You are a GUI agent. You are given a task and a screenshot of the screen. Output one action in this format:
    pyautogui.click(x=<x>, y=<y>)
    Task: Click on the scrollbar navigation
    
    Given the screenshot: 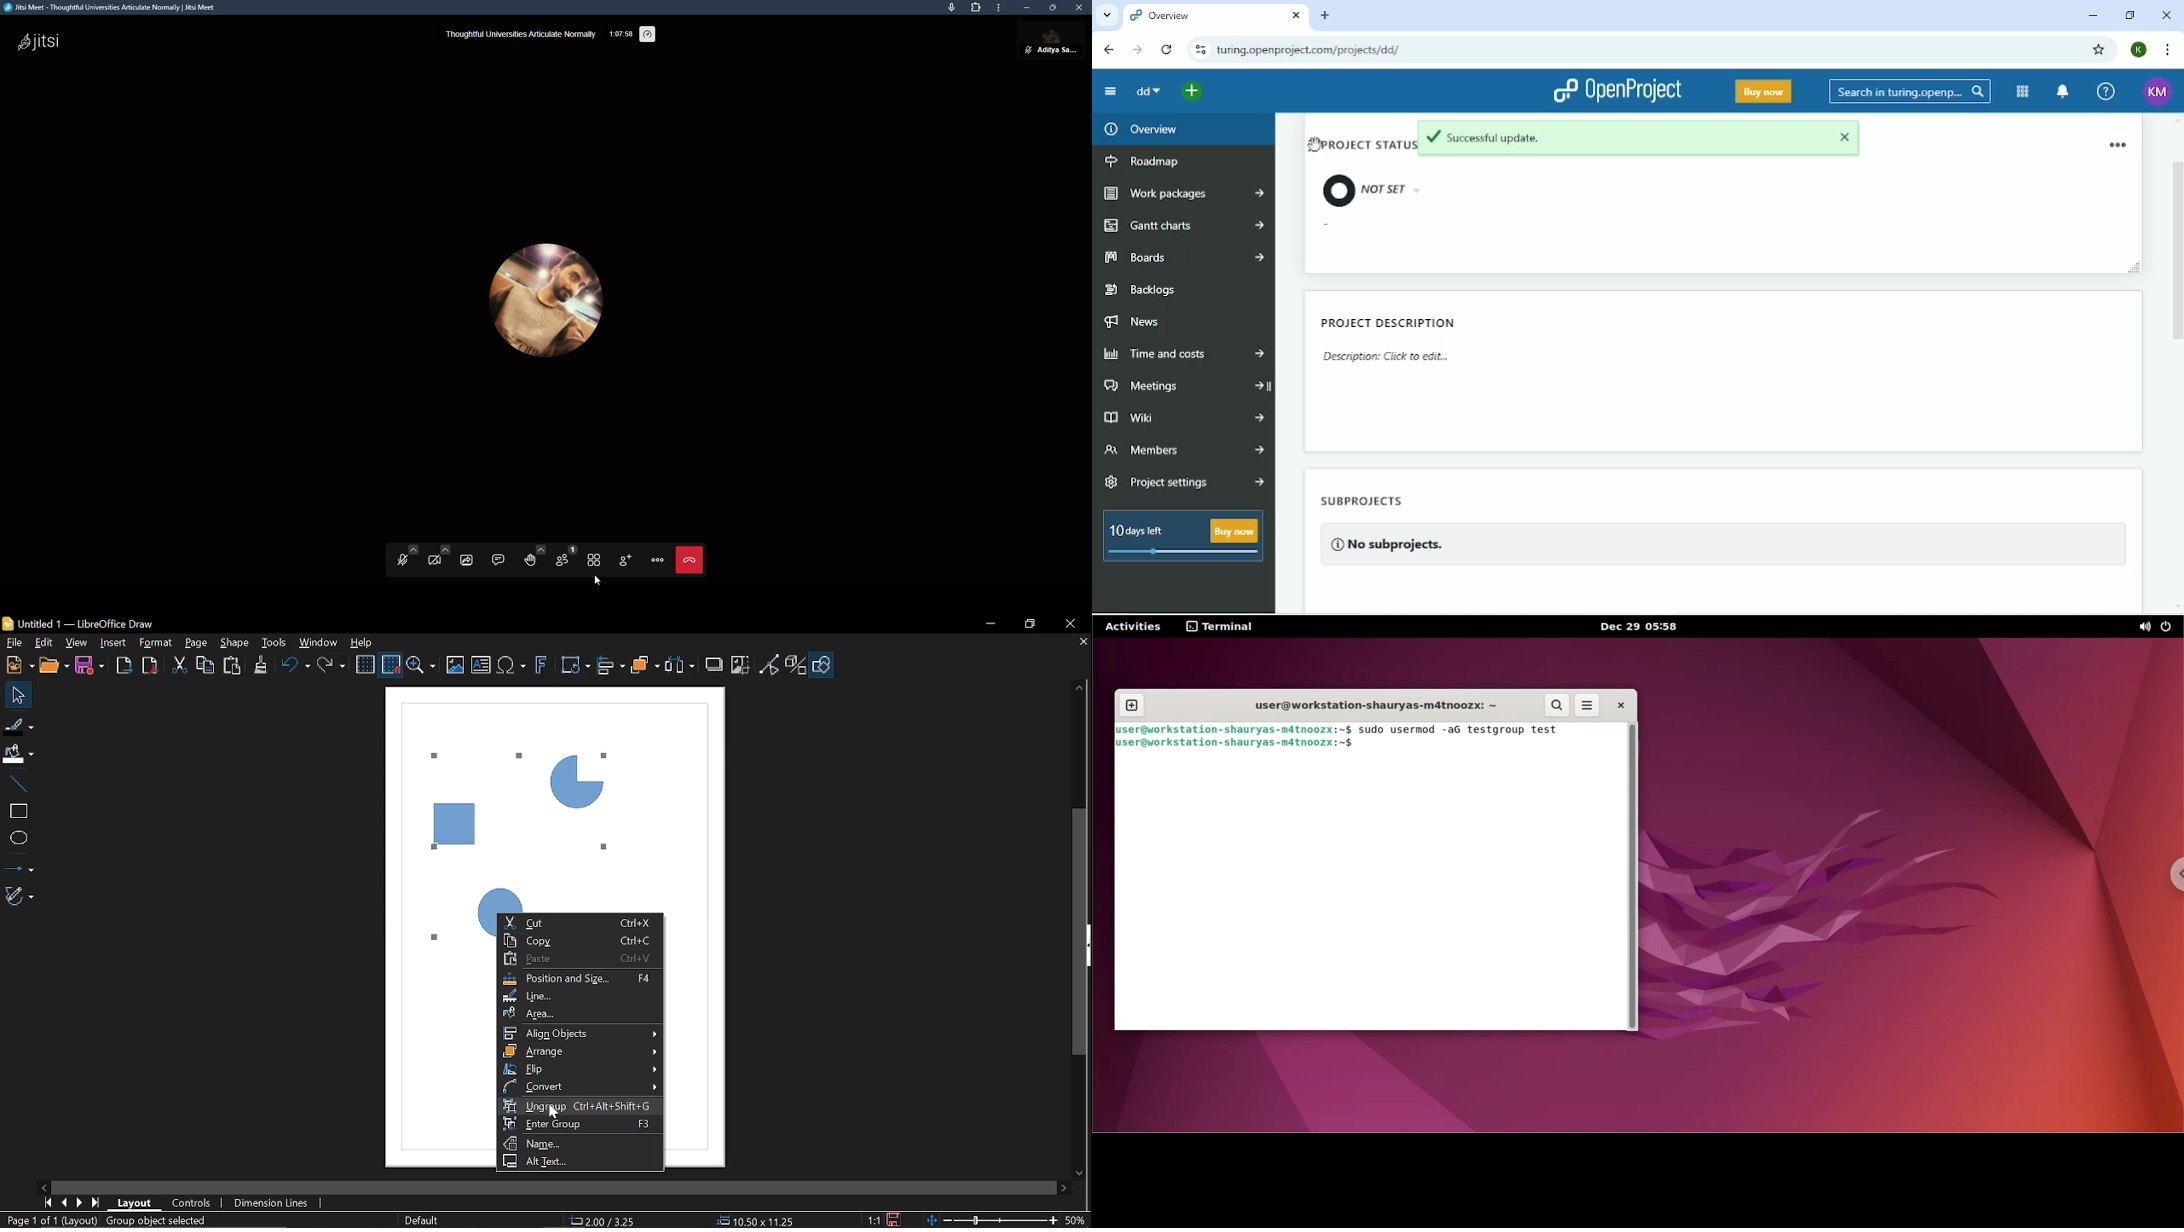 What is the action you would take?
    pyautogui.click(x=1636, y=877)
    